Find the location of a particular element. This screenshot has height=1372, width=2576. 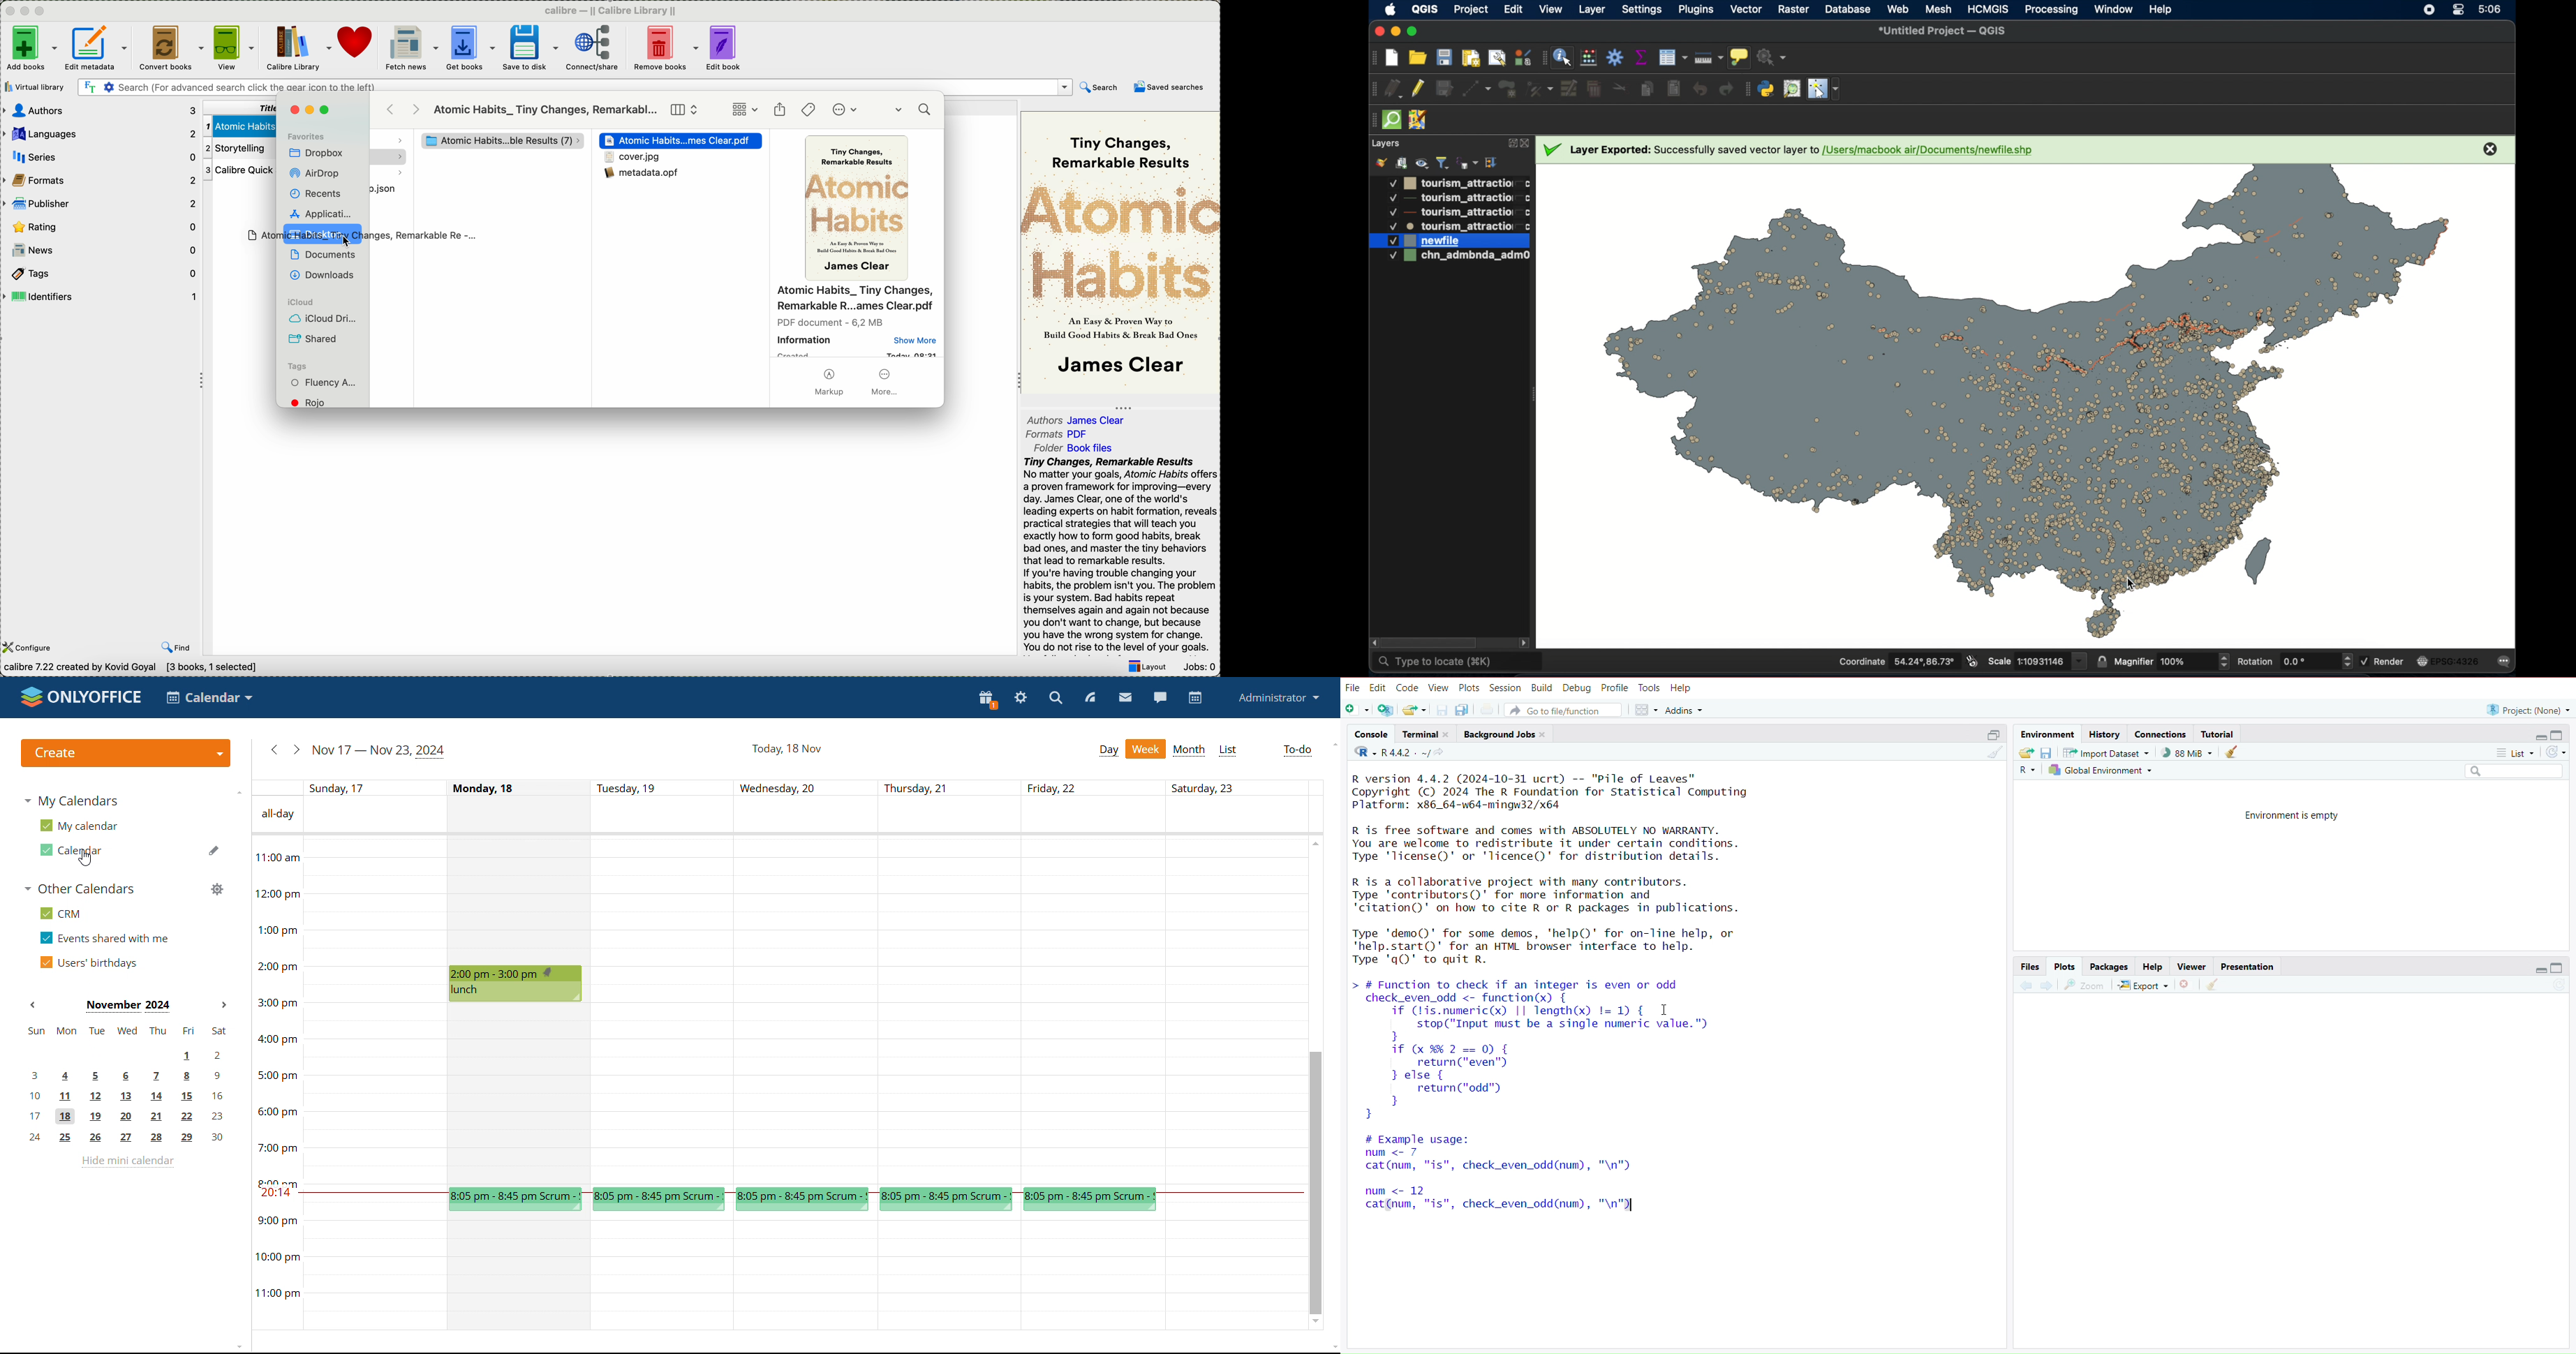

files is located at coordinates (2030, 967).